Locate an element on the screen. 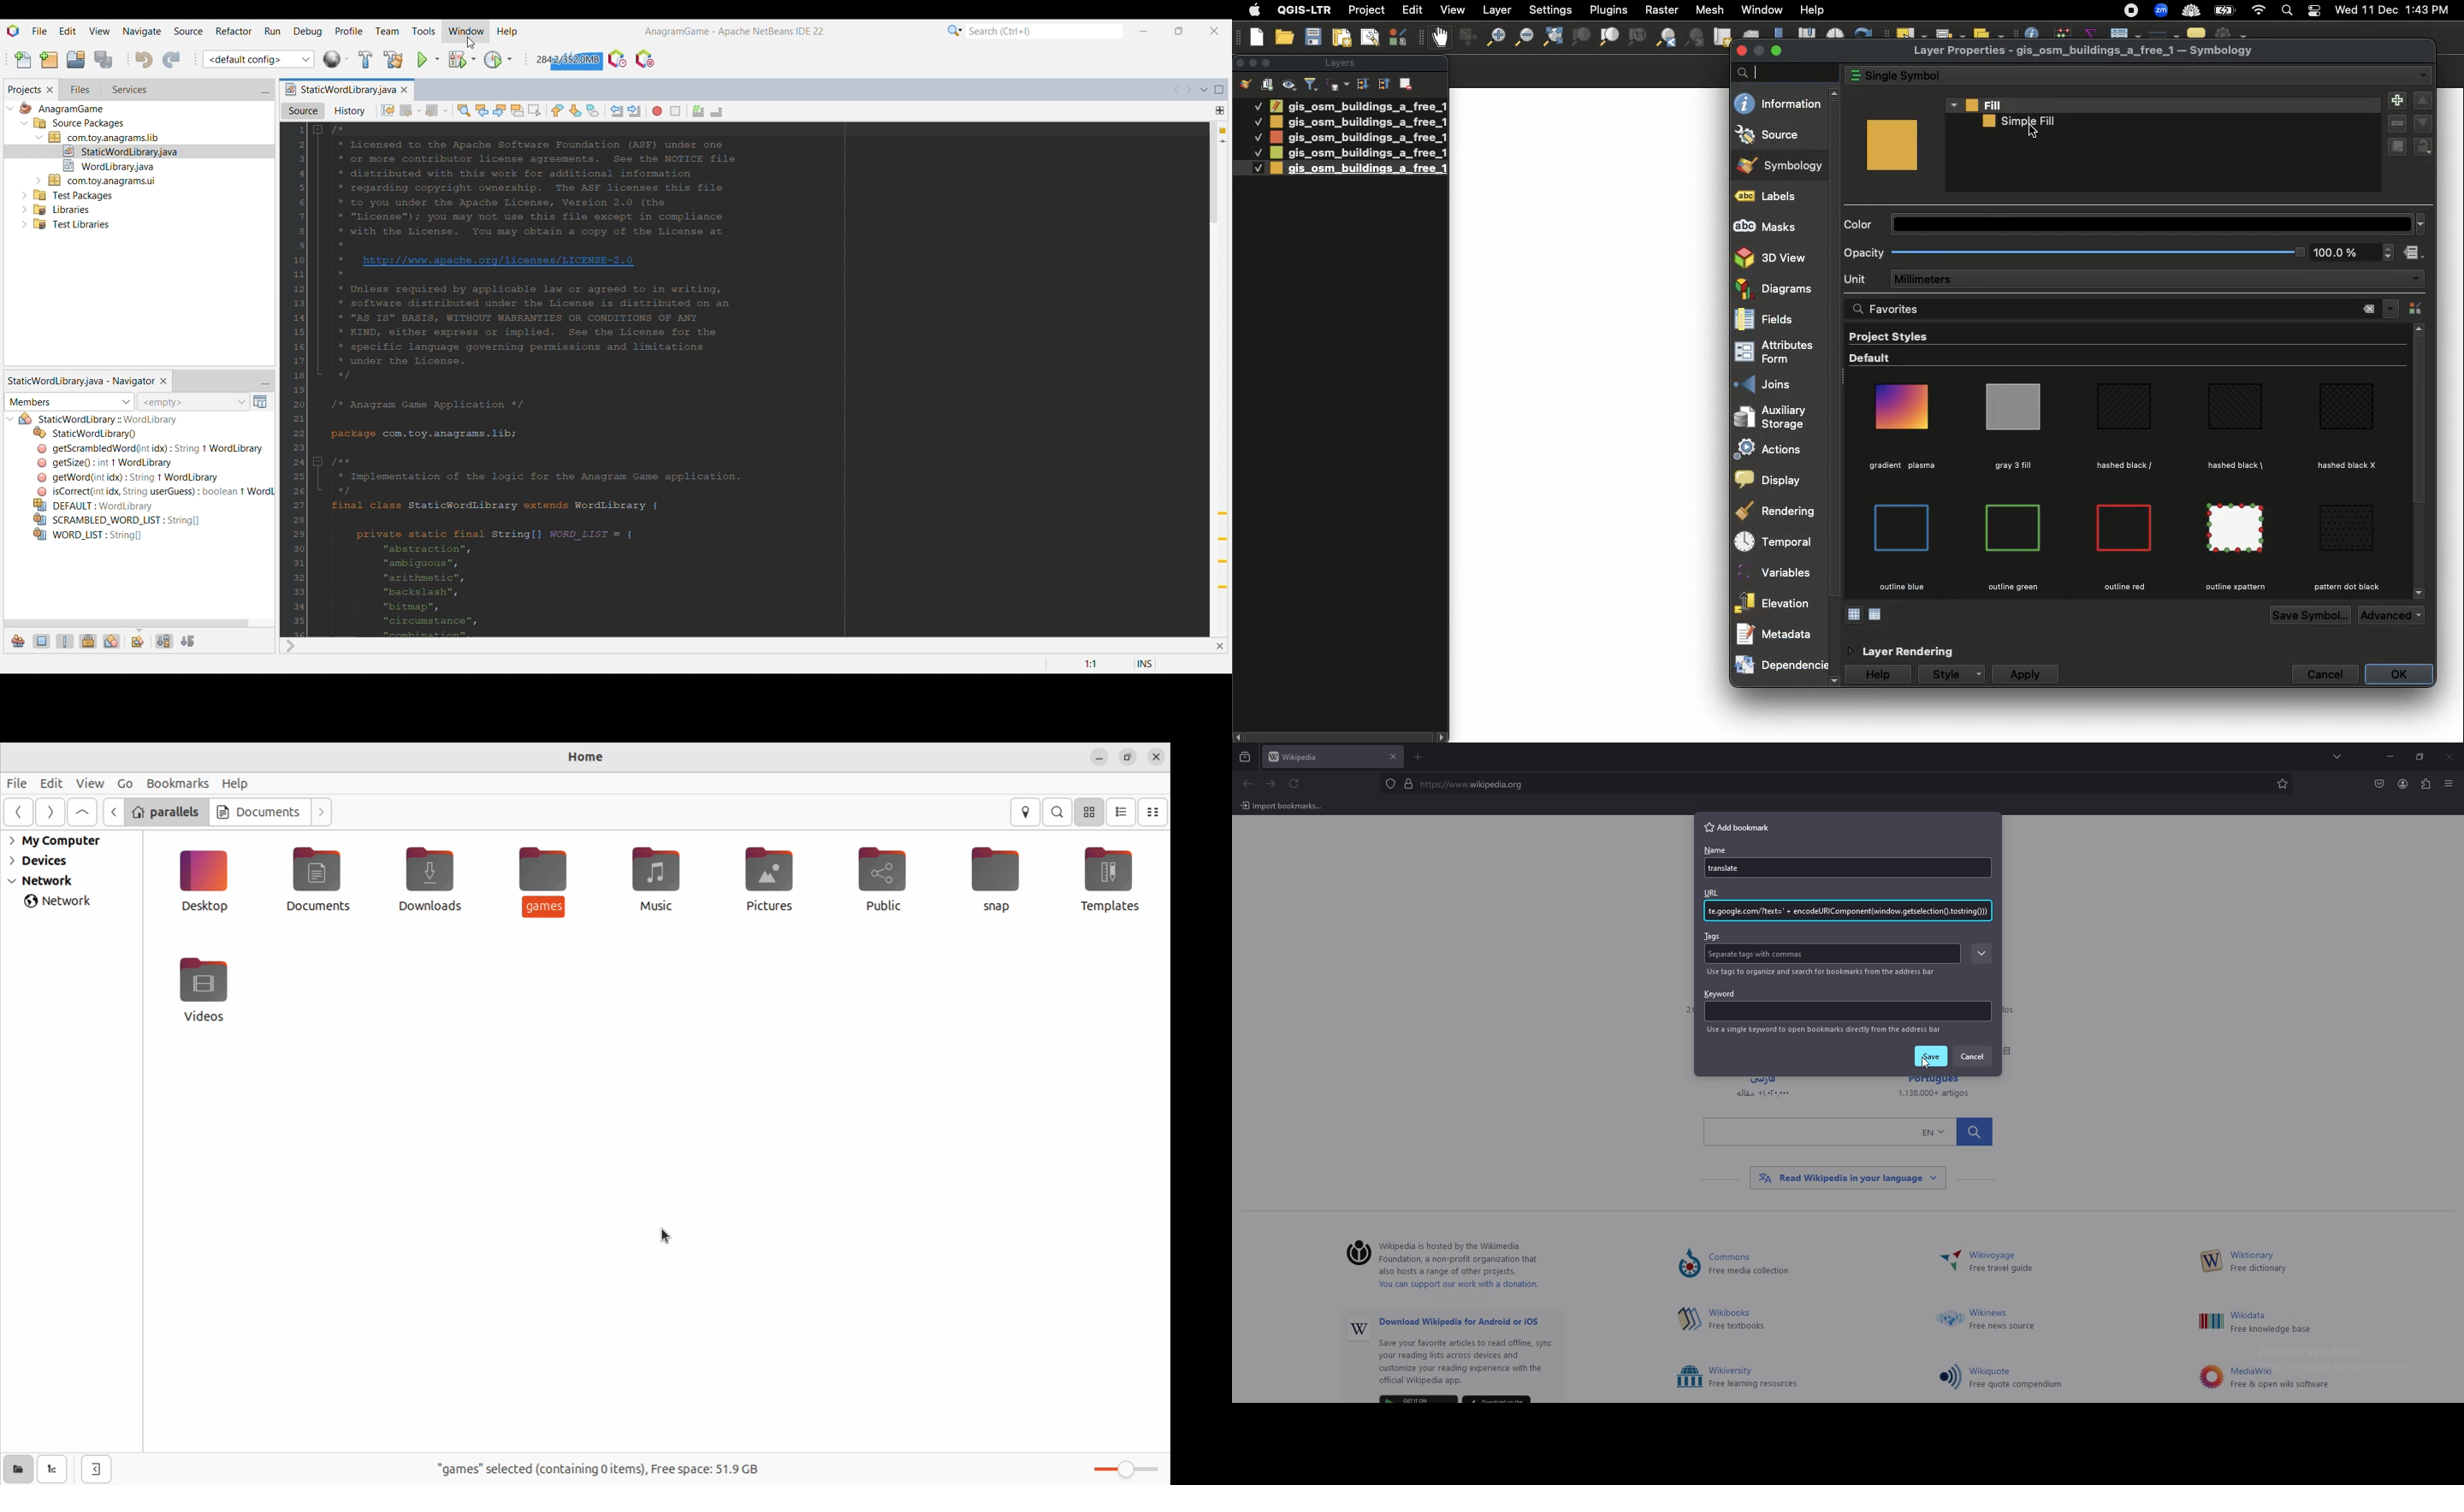  Drop down is located at coordinates (1981, 674).